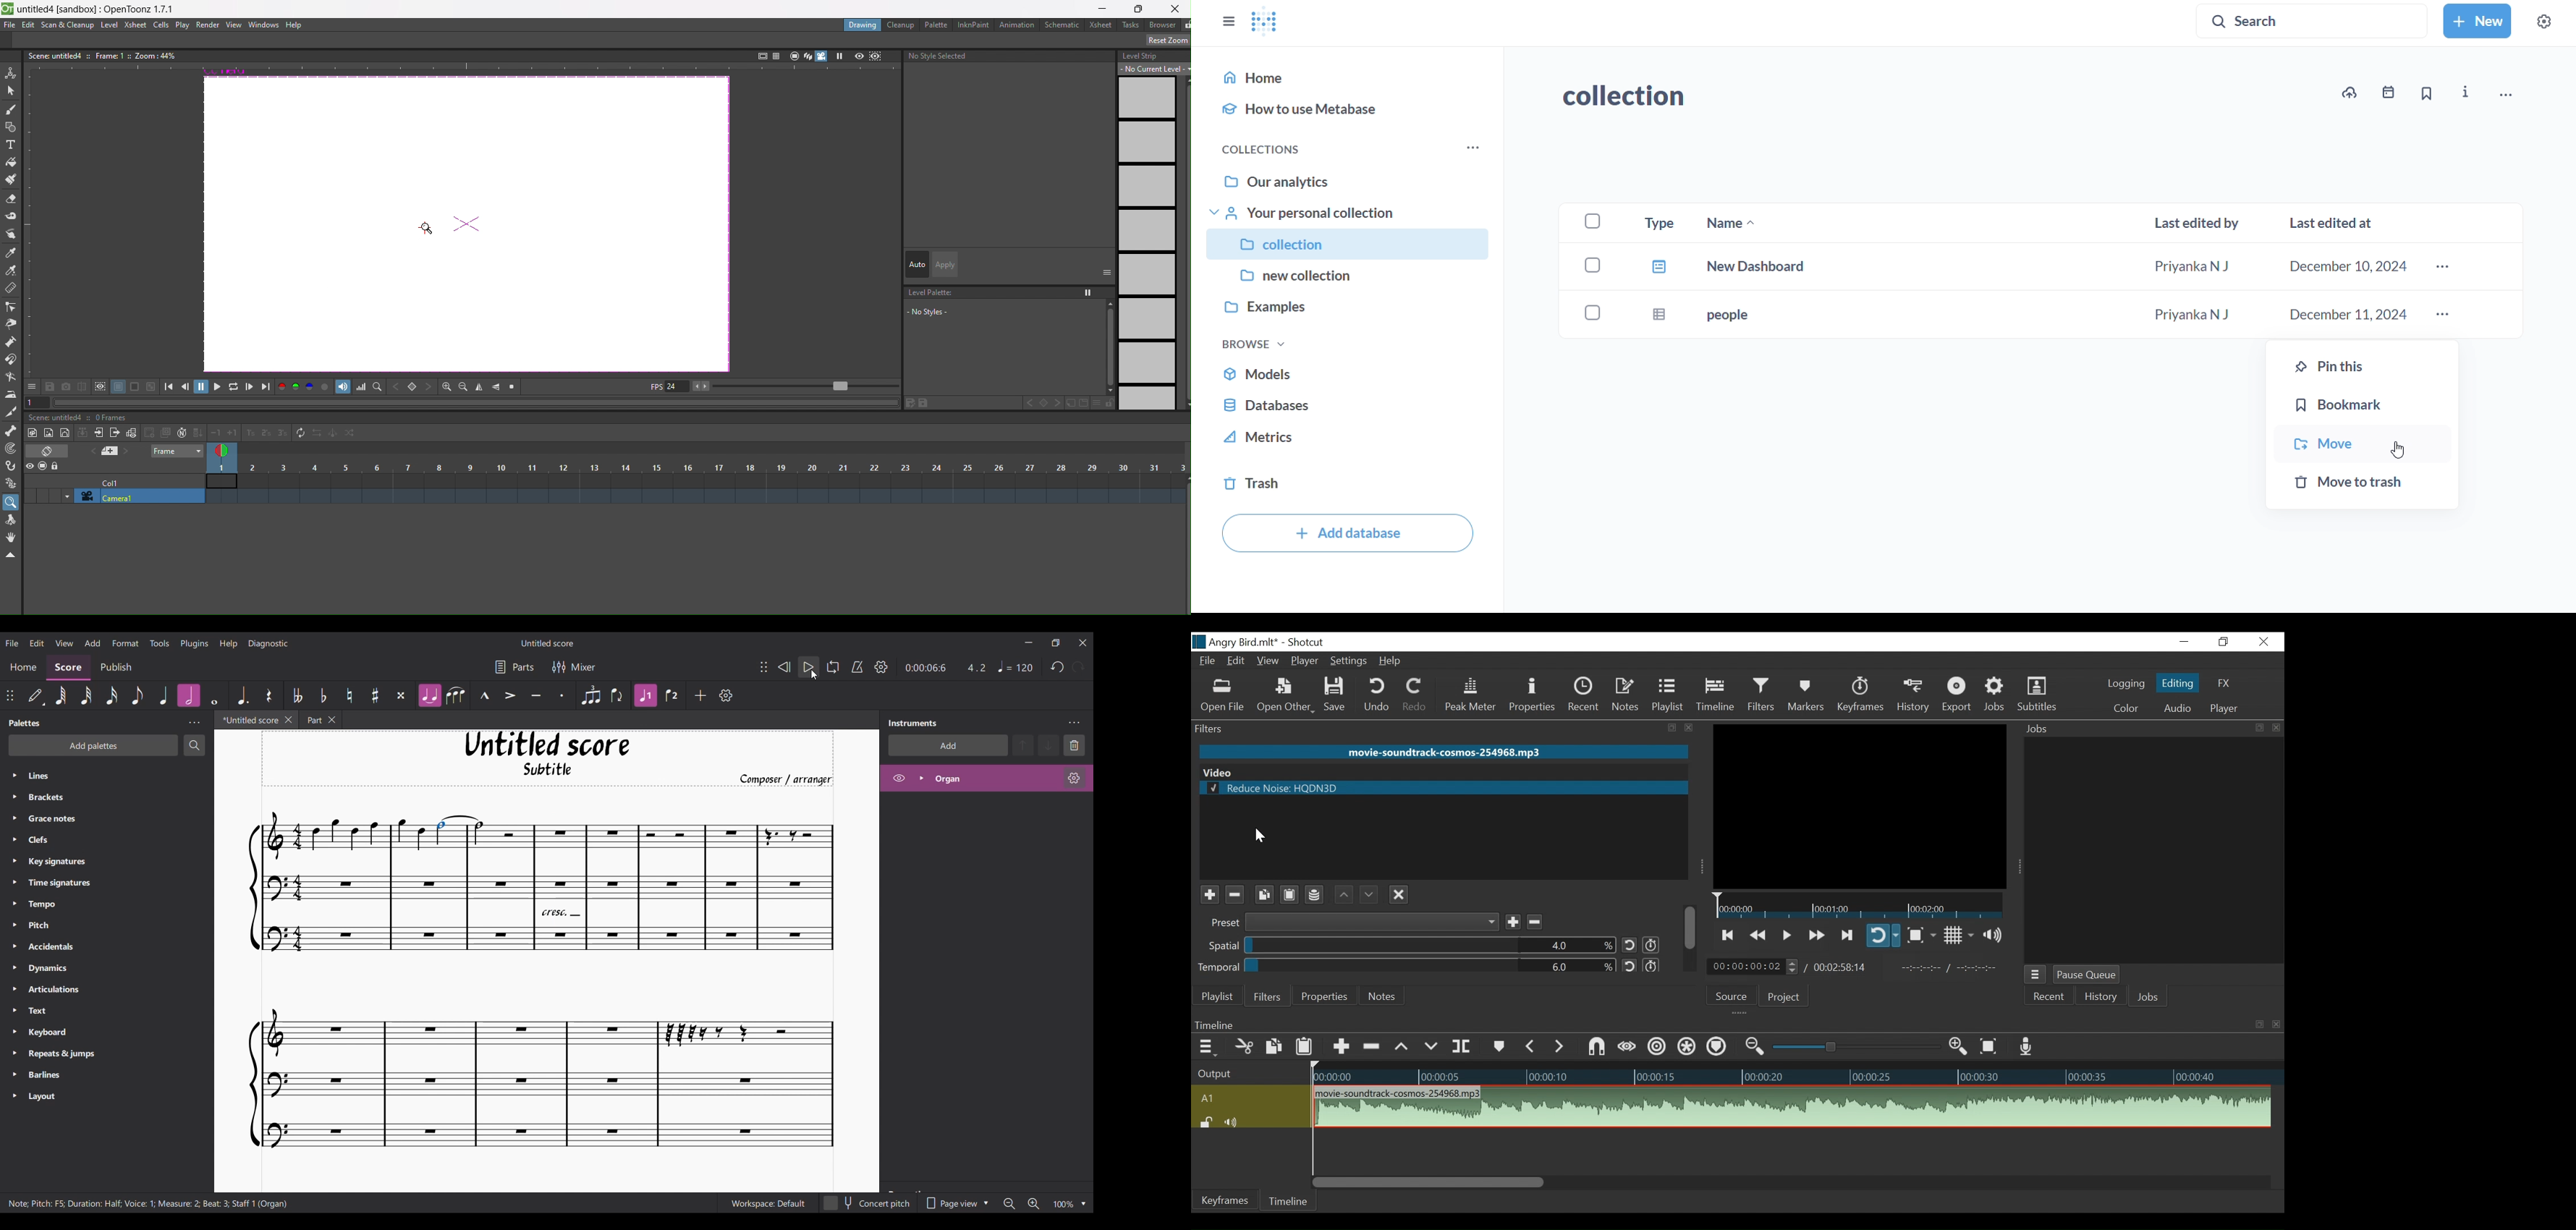 This screenshot has width=2576, height=1232. Describe the element at coordinates (700, 695) in the screenshot. I see `Add` at that location.